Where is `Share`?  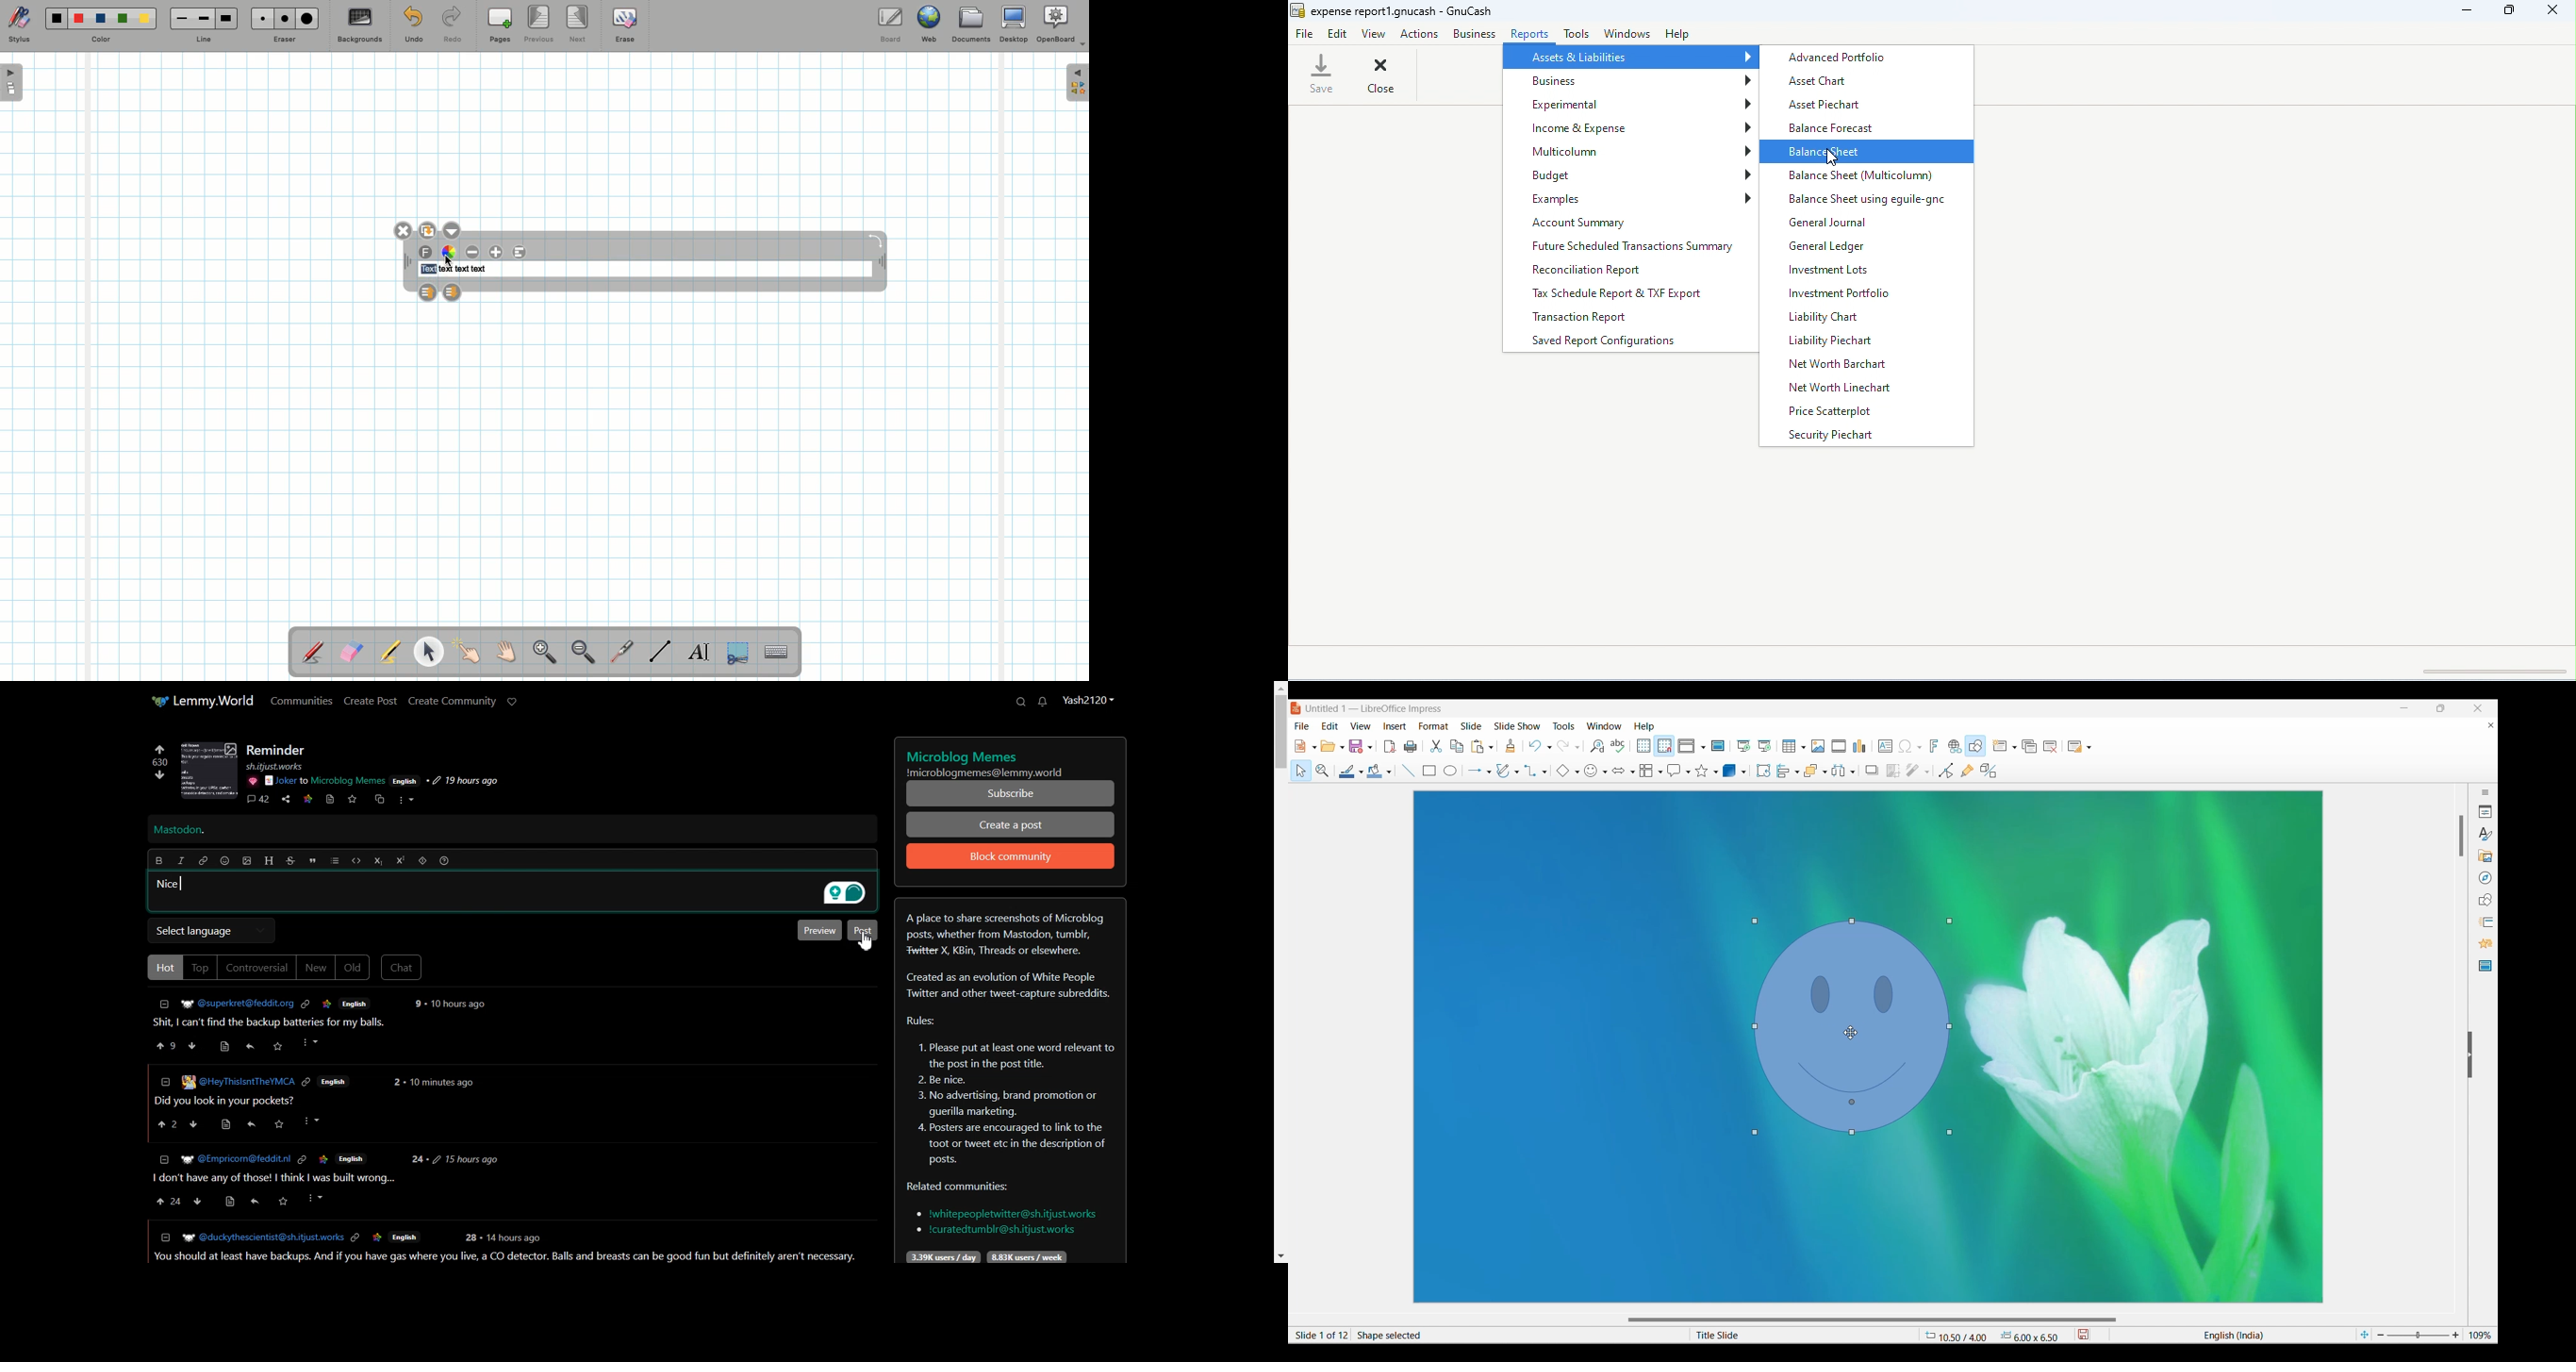 Share is located at coordinates (286, 800).